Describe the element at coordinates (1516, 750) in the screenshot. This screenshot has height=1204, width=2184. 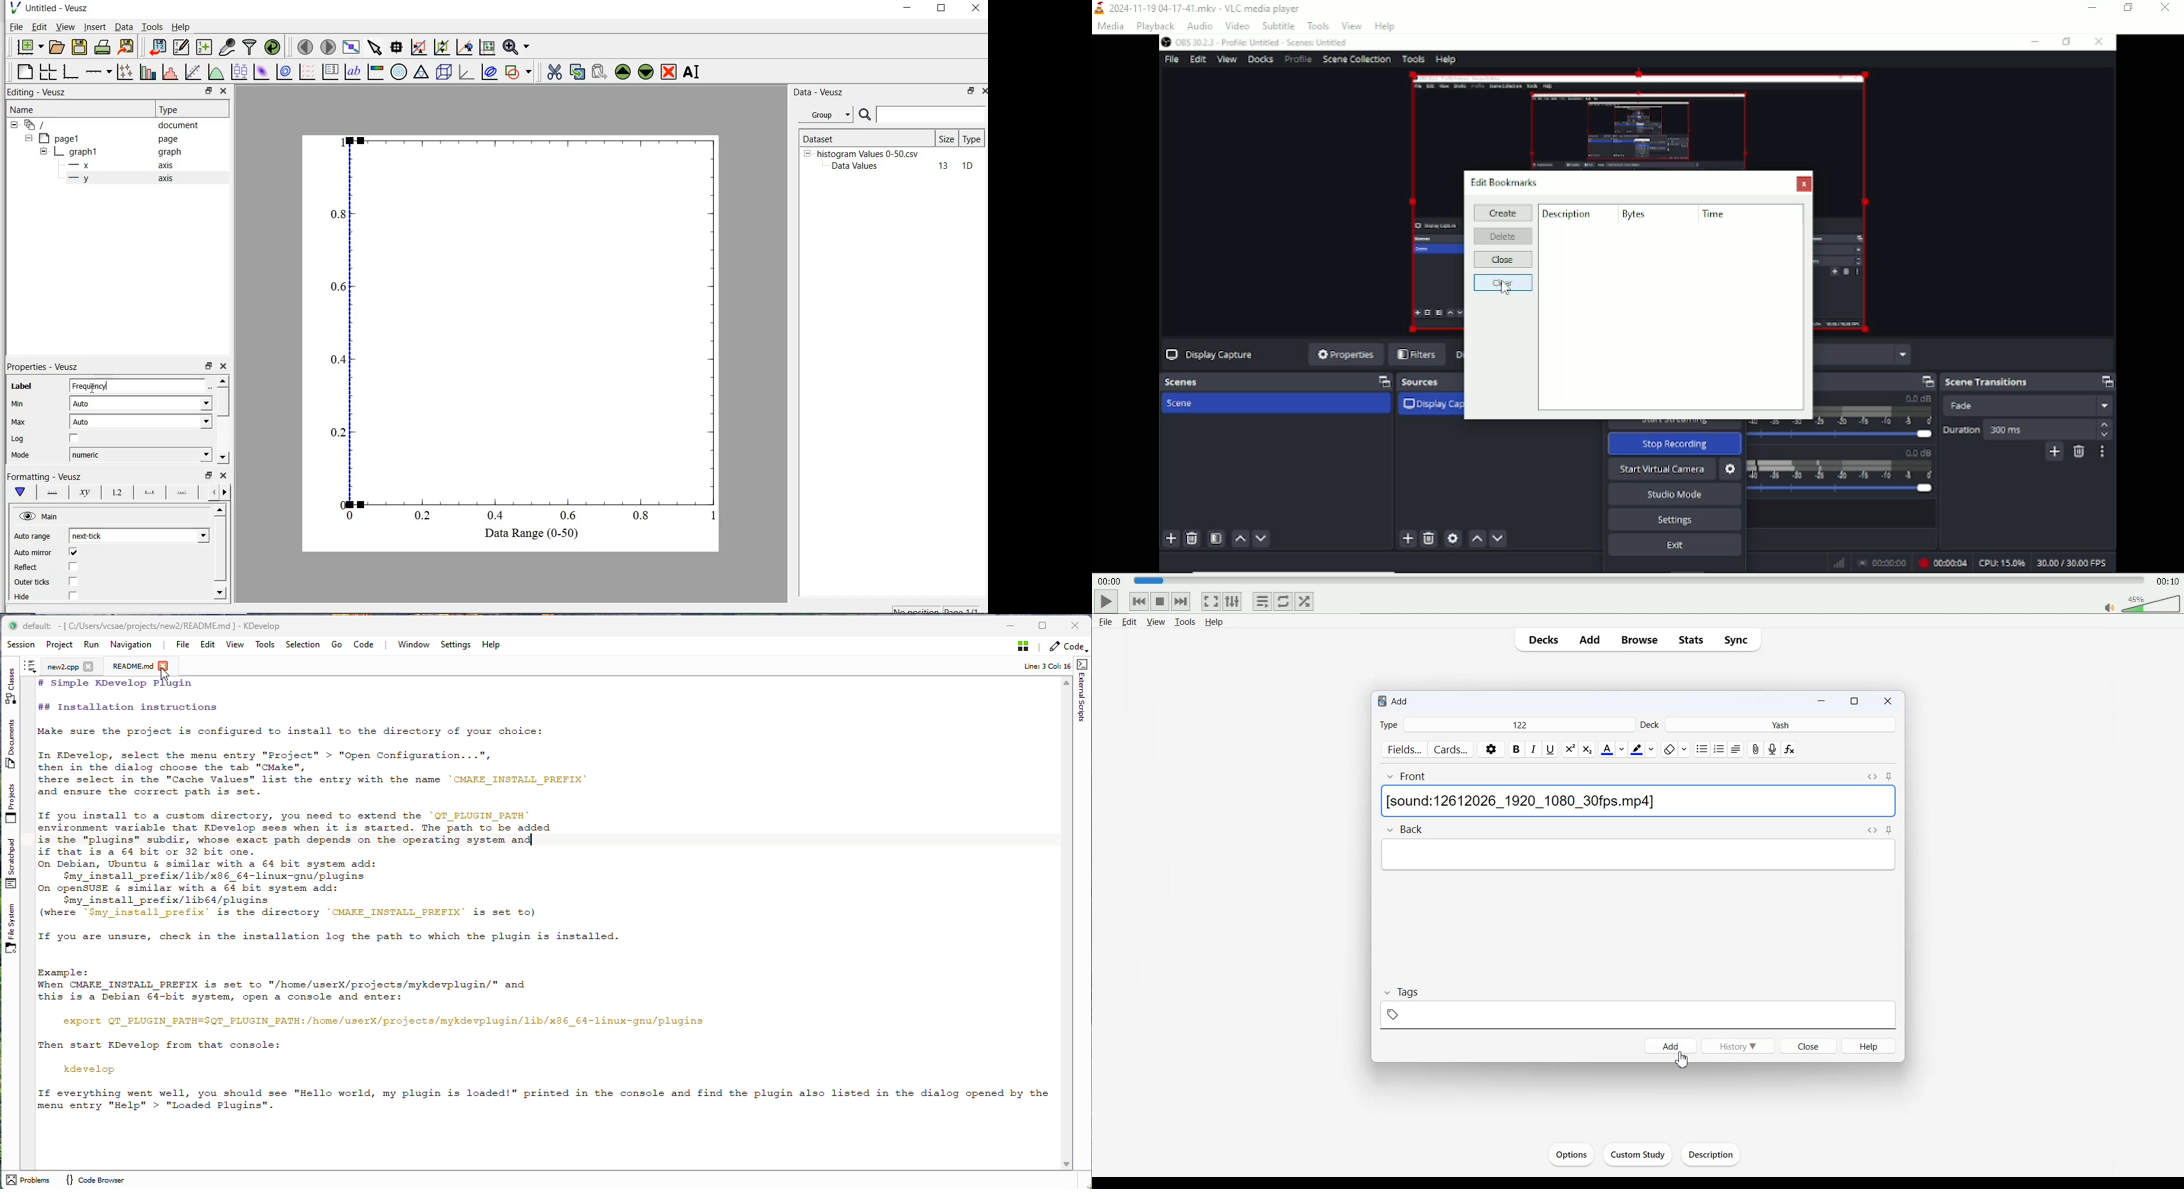
I see `bold` at that location.